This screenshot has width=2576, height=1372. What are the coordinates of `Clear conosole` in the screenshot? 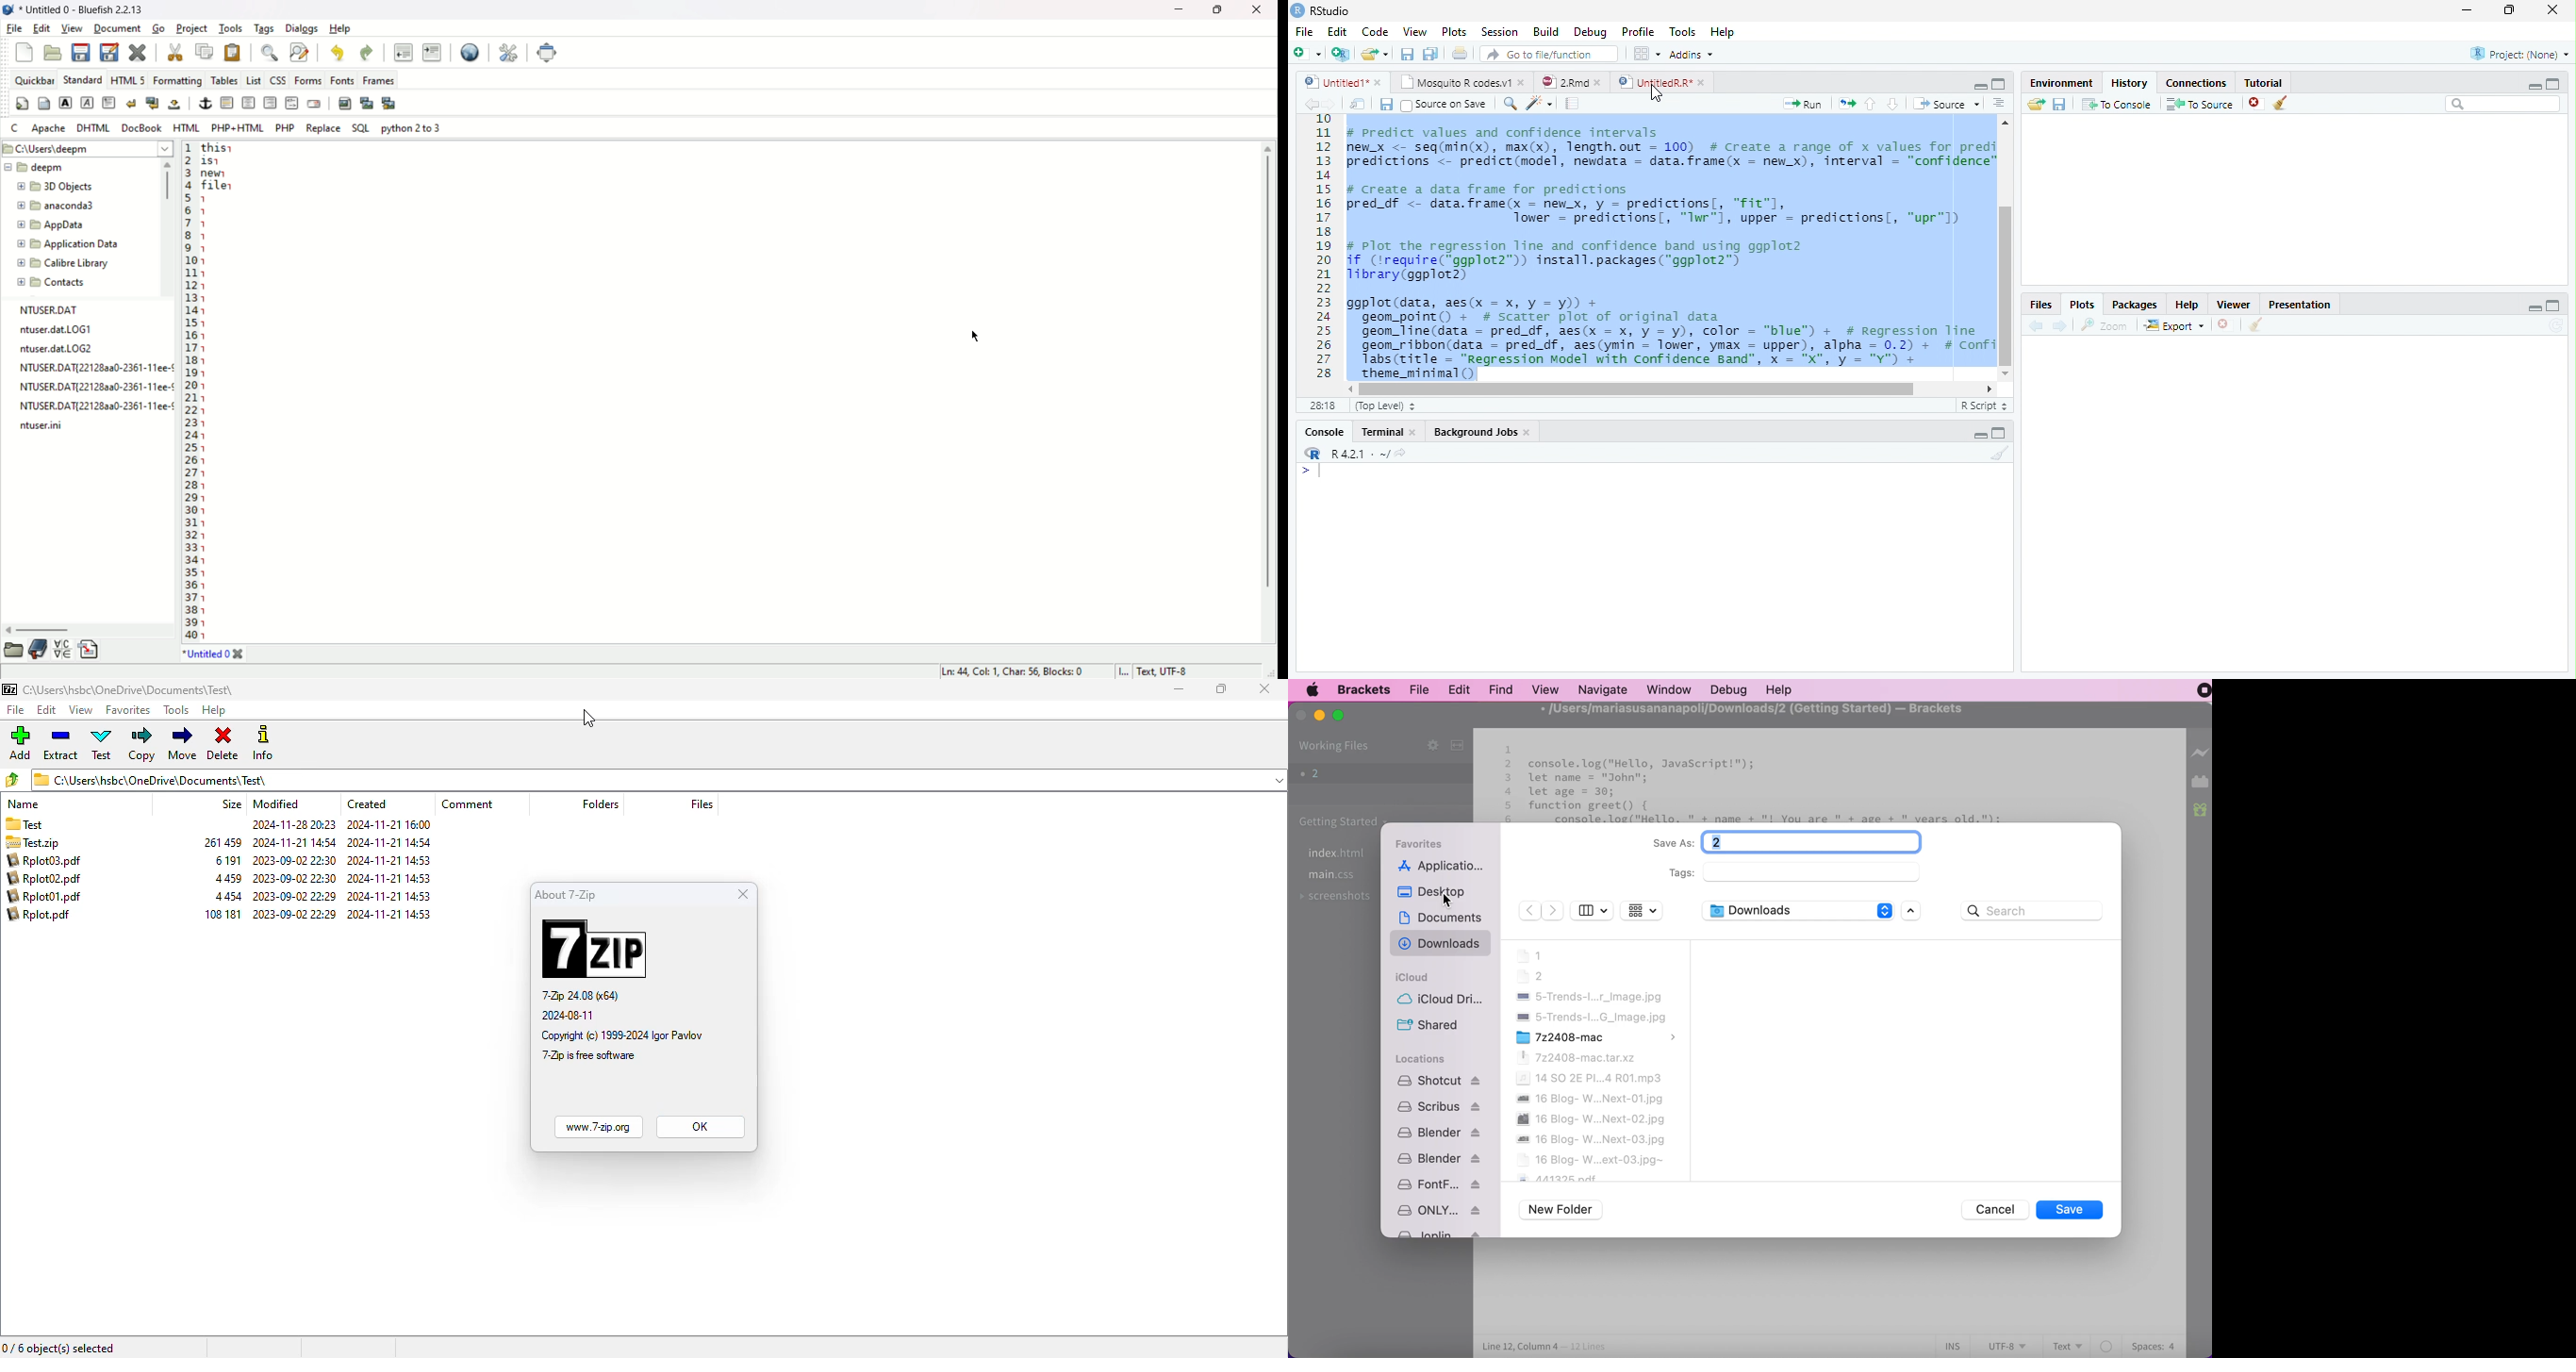 It's located at (2258, 324).